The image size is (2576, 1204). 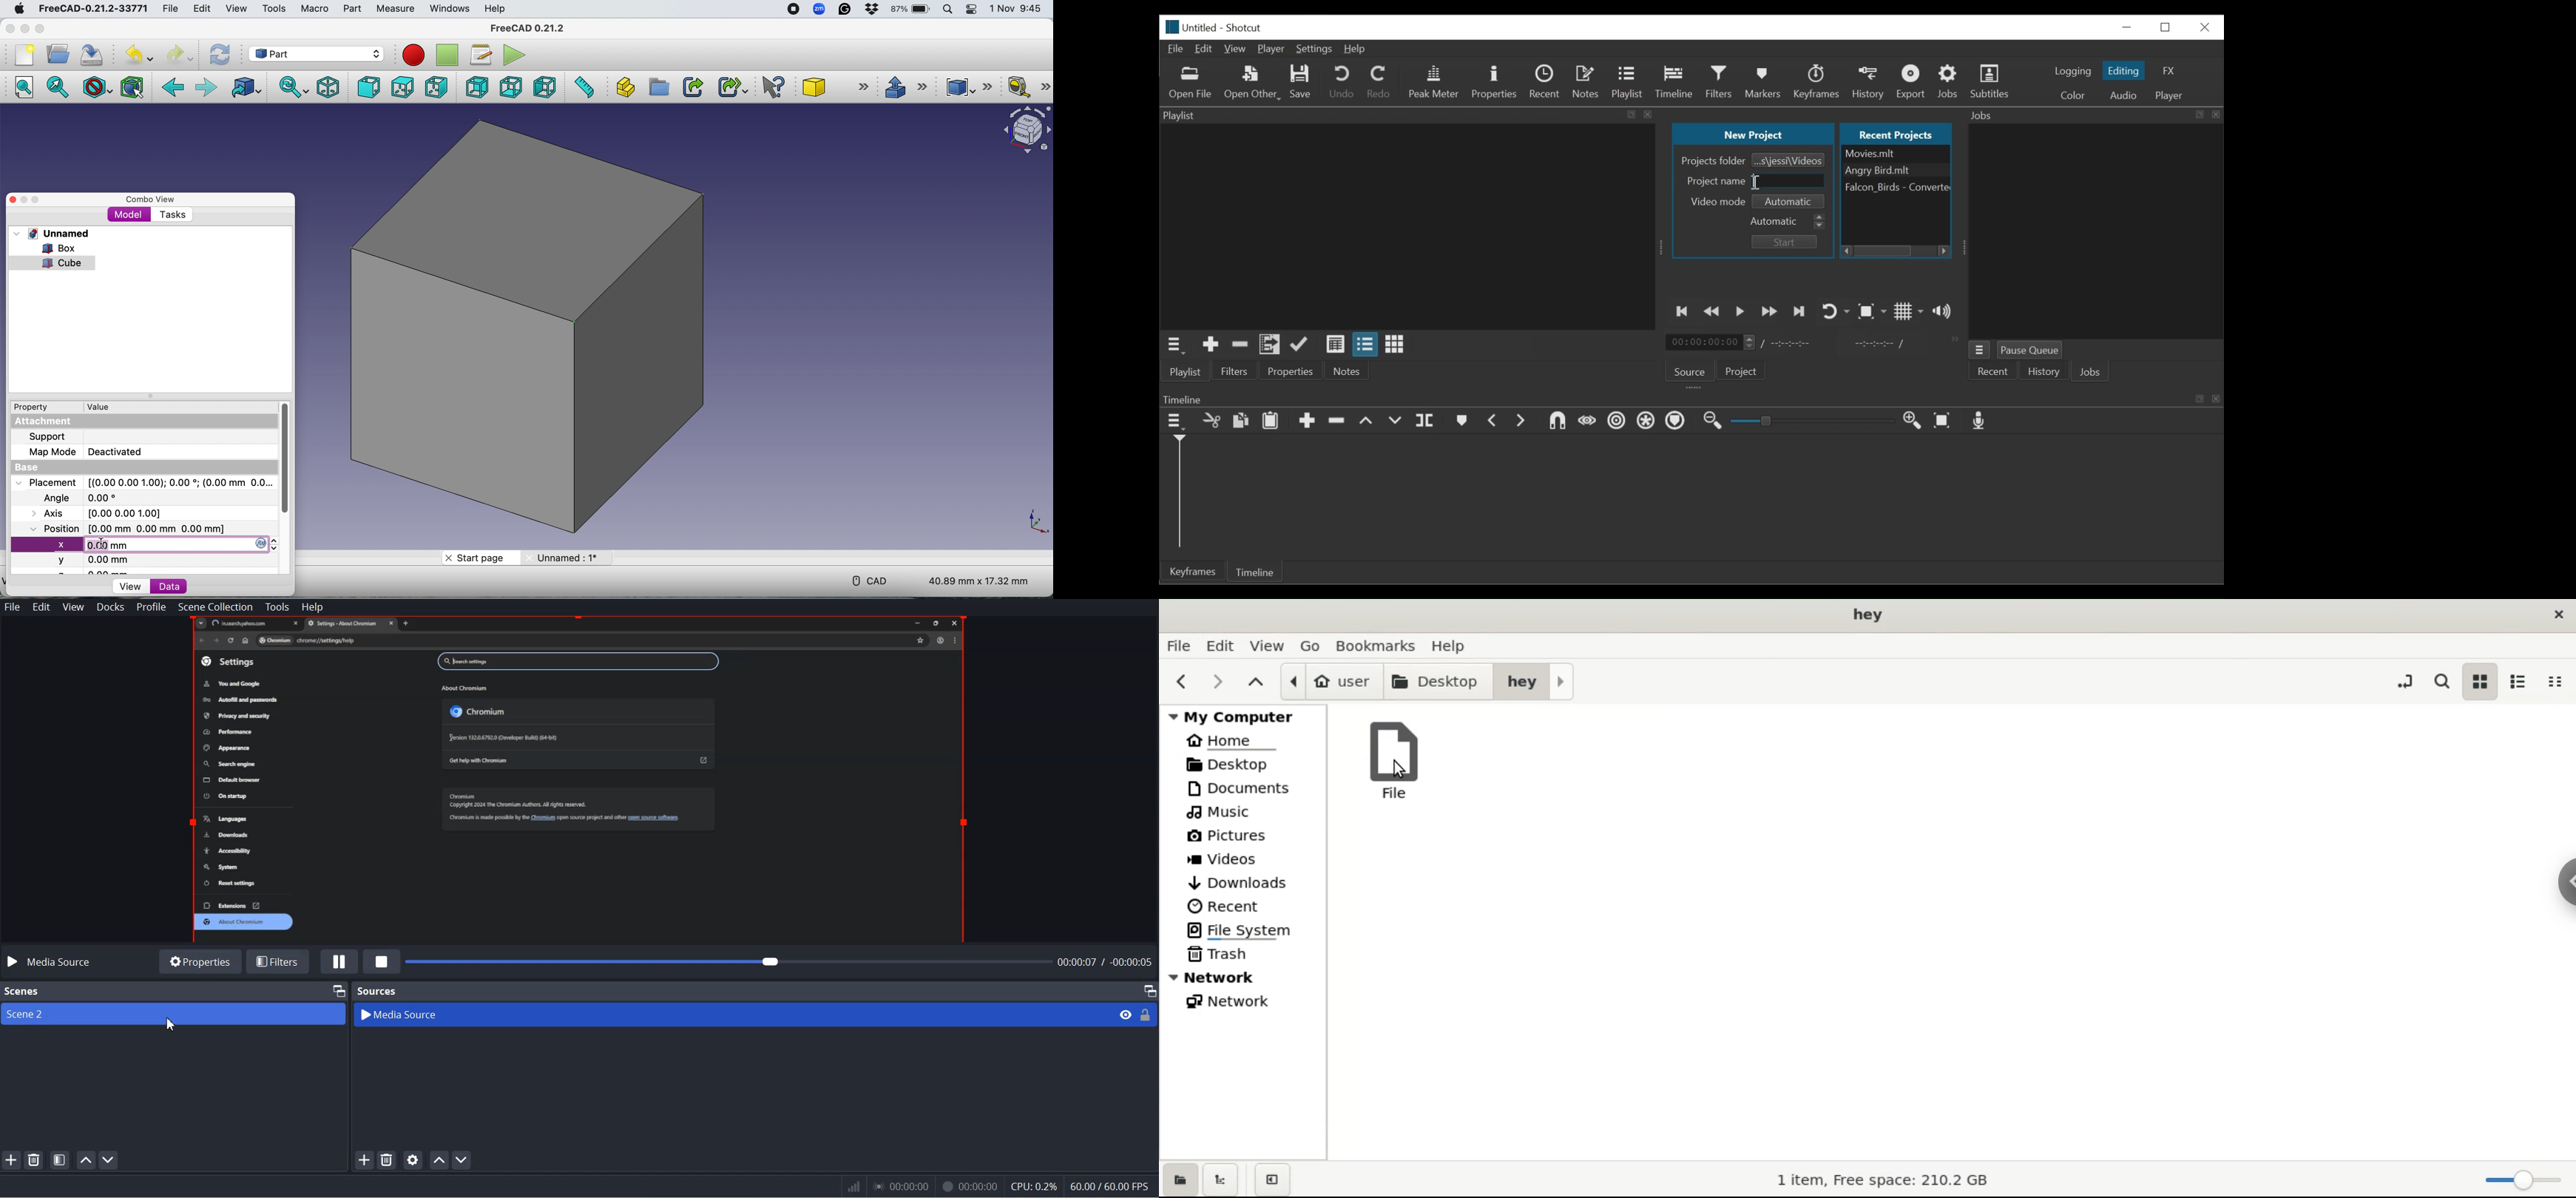 What do you see at coordinates (1715, 182) in the screenshot?
I see `Project name` at bounding box center [1715, 182].